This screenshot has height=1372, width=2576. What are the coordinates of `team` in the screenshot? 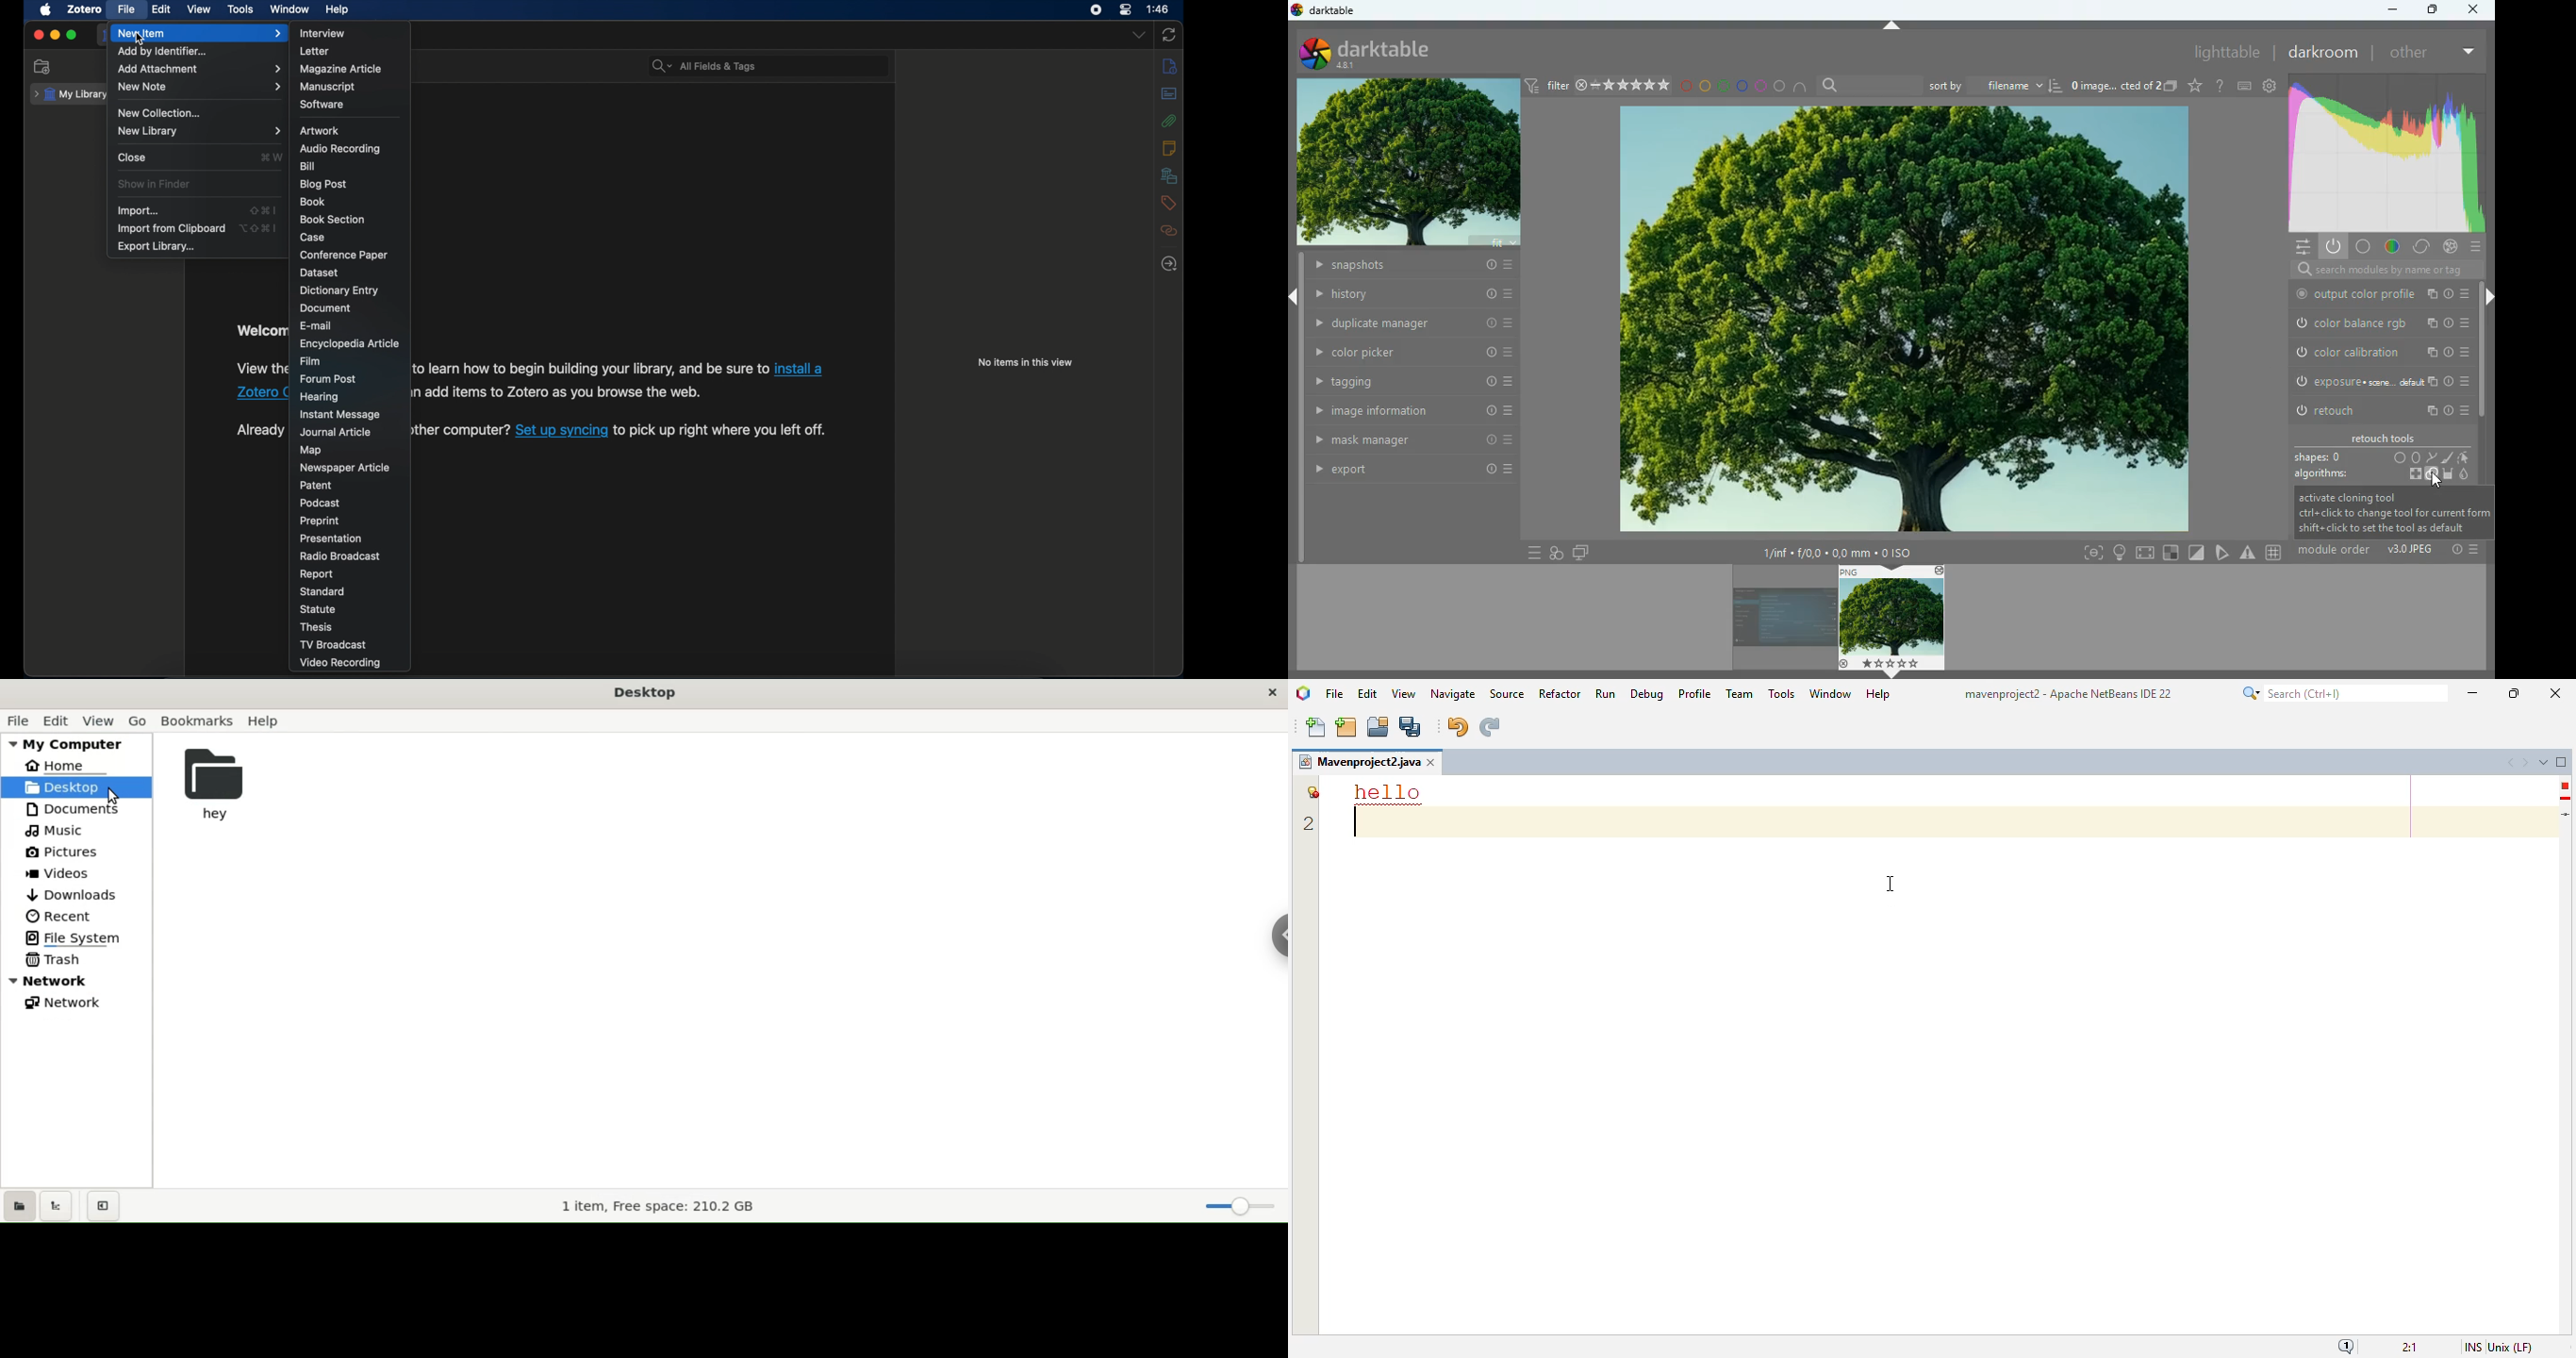 It's located at (1740, 693).